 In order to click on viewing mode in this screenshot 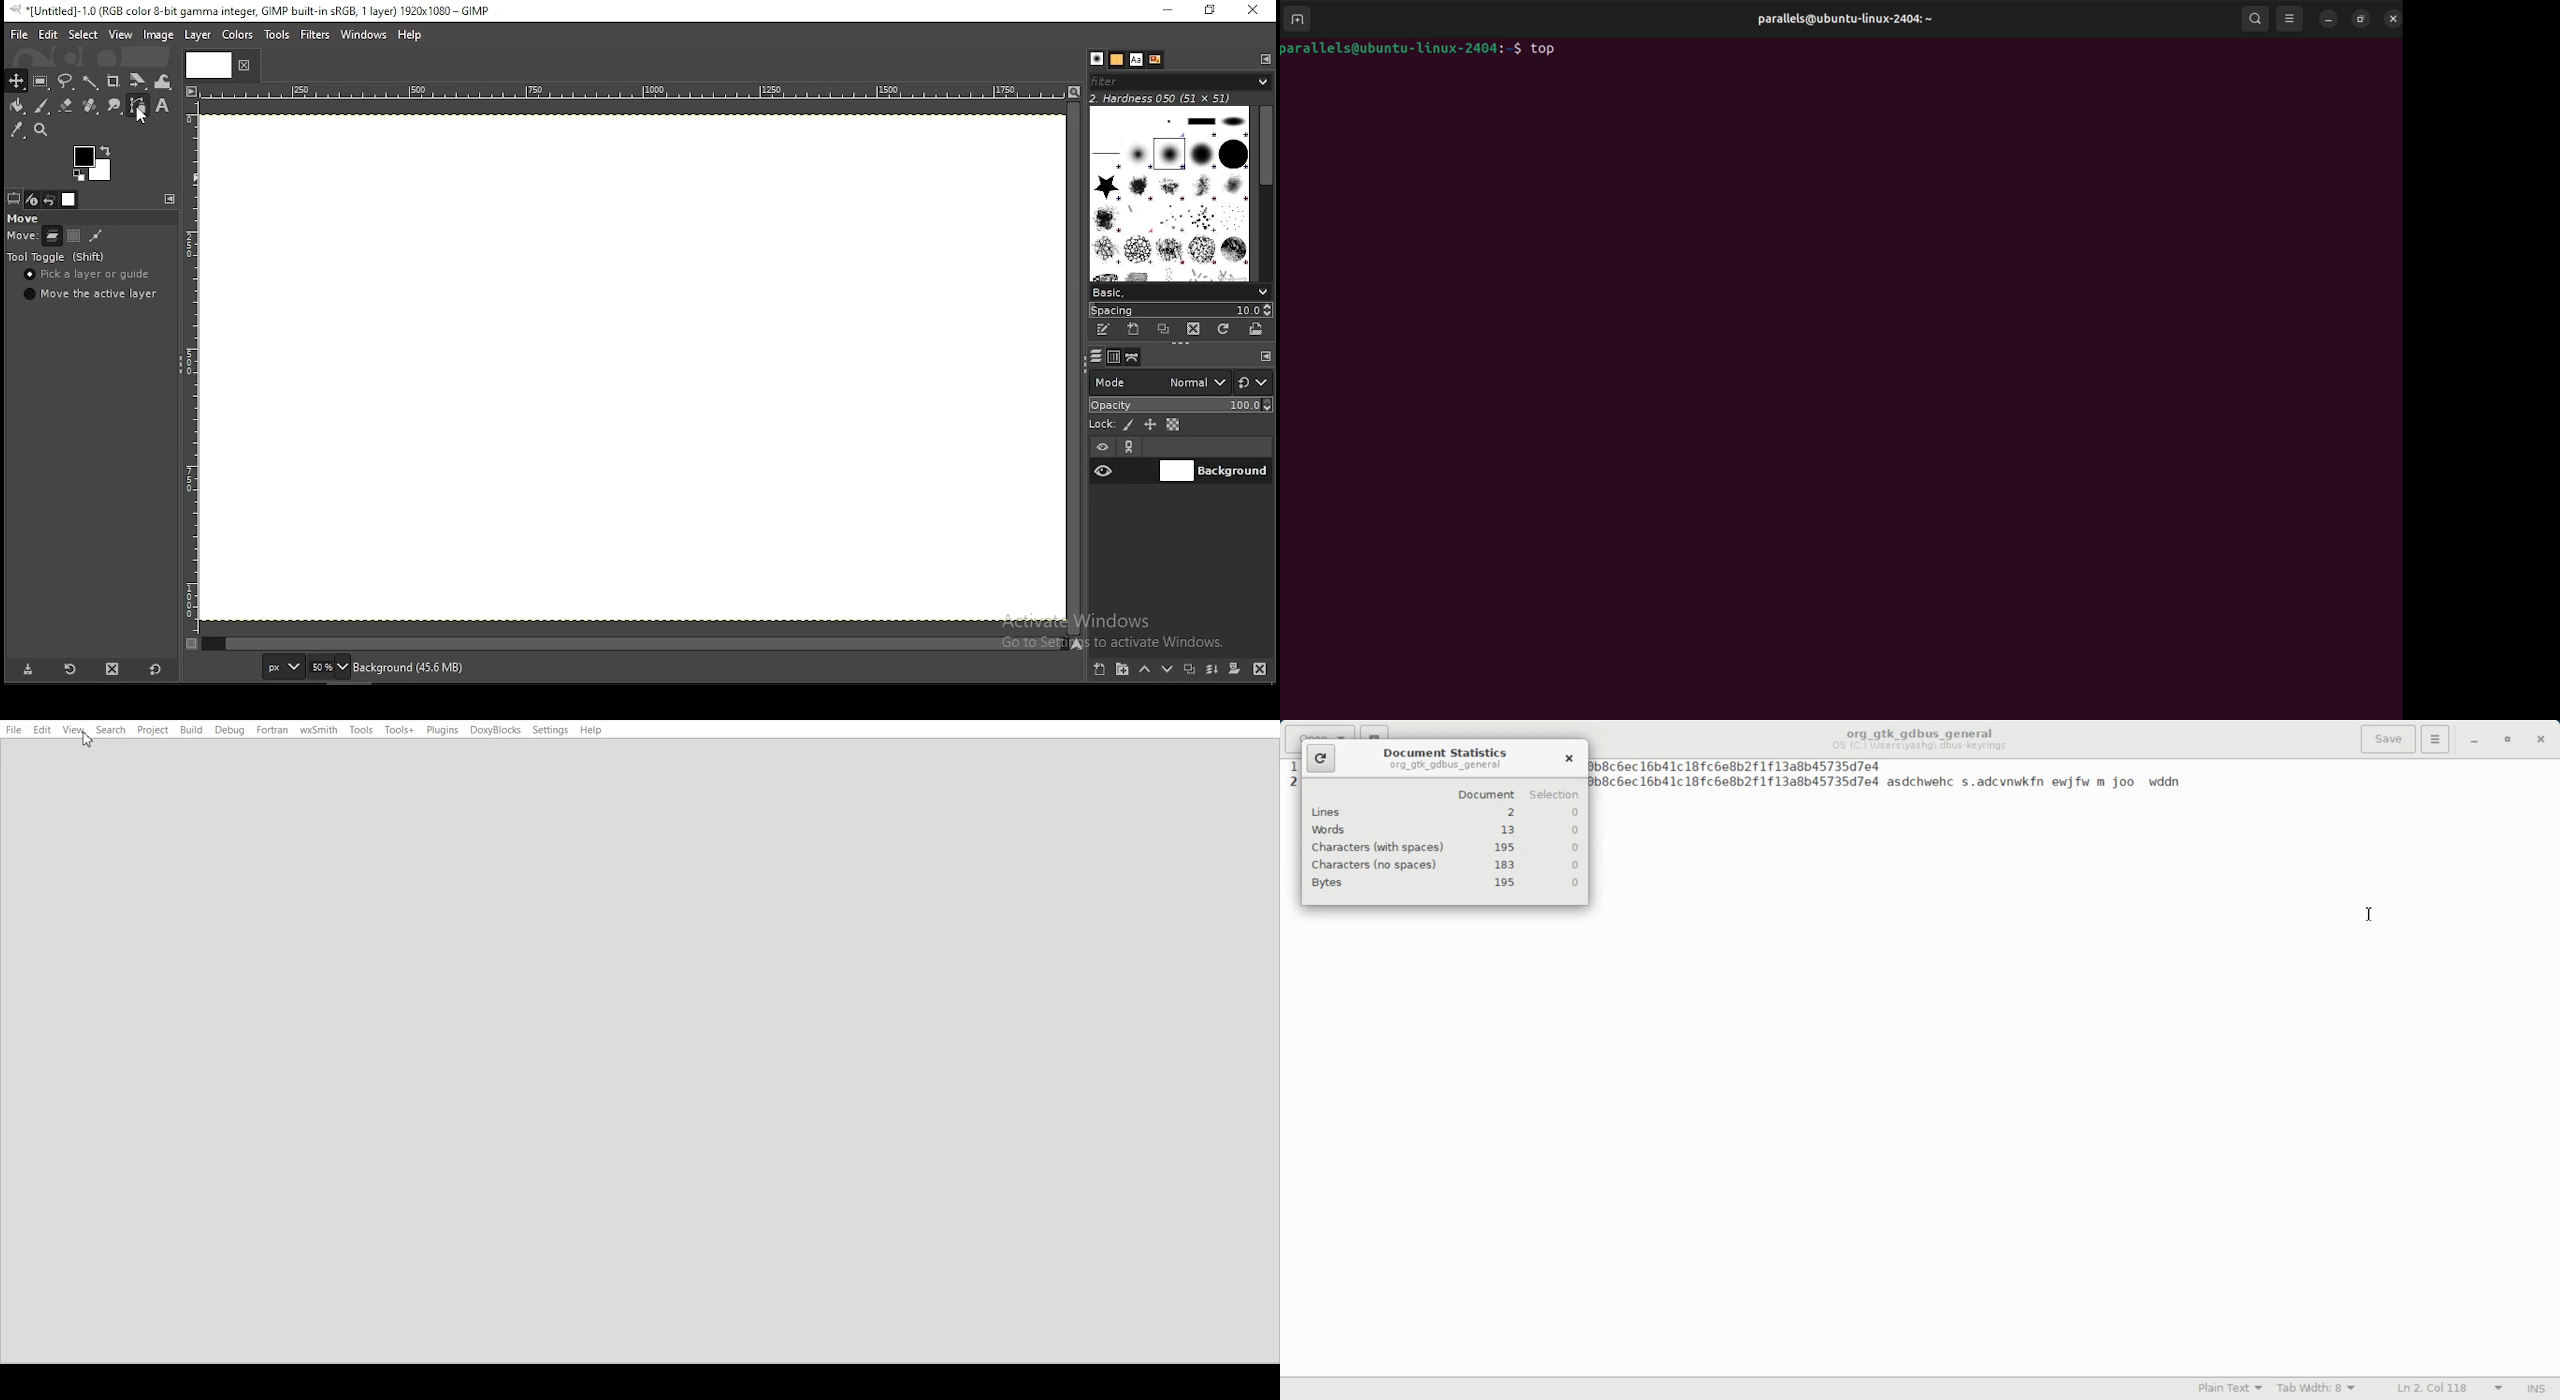, I will do `click(2289, 19)`.